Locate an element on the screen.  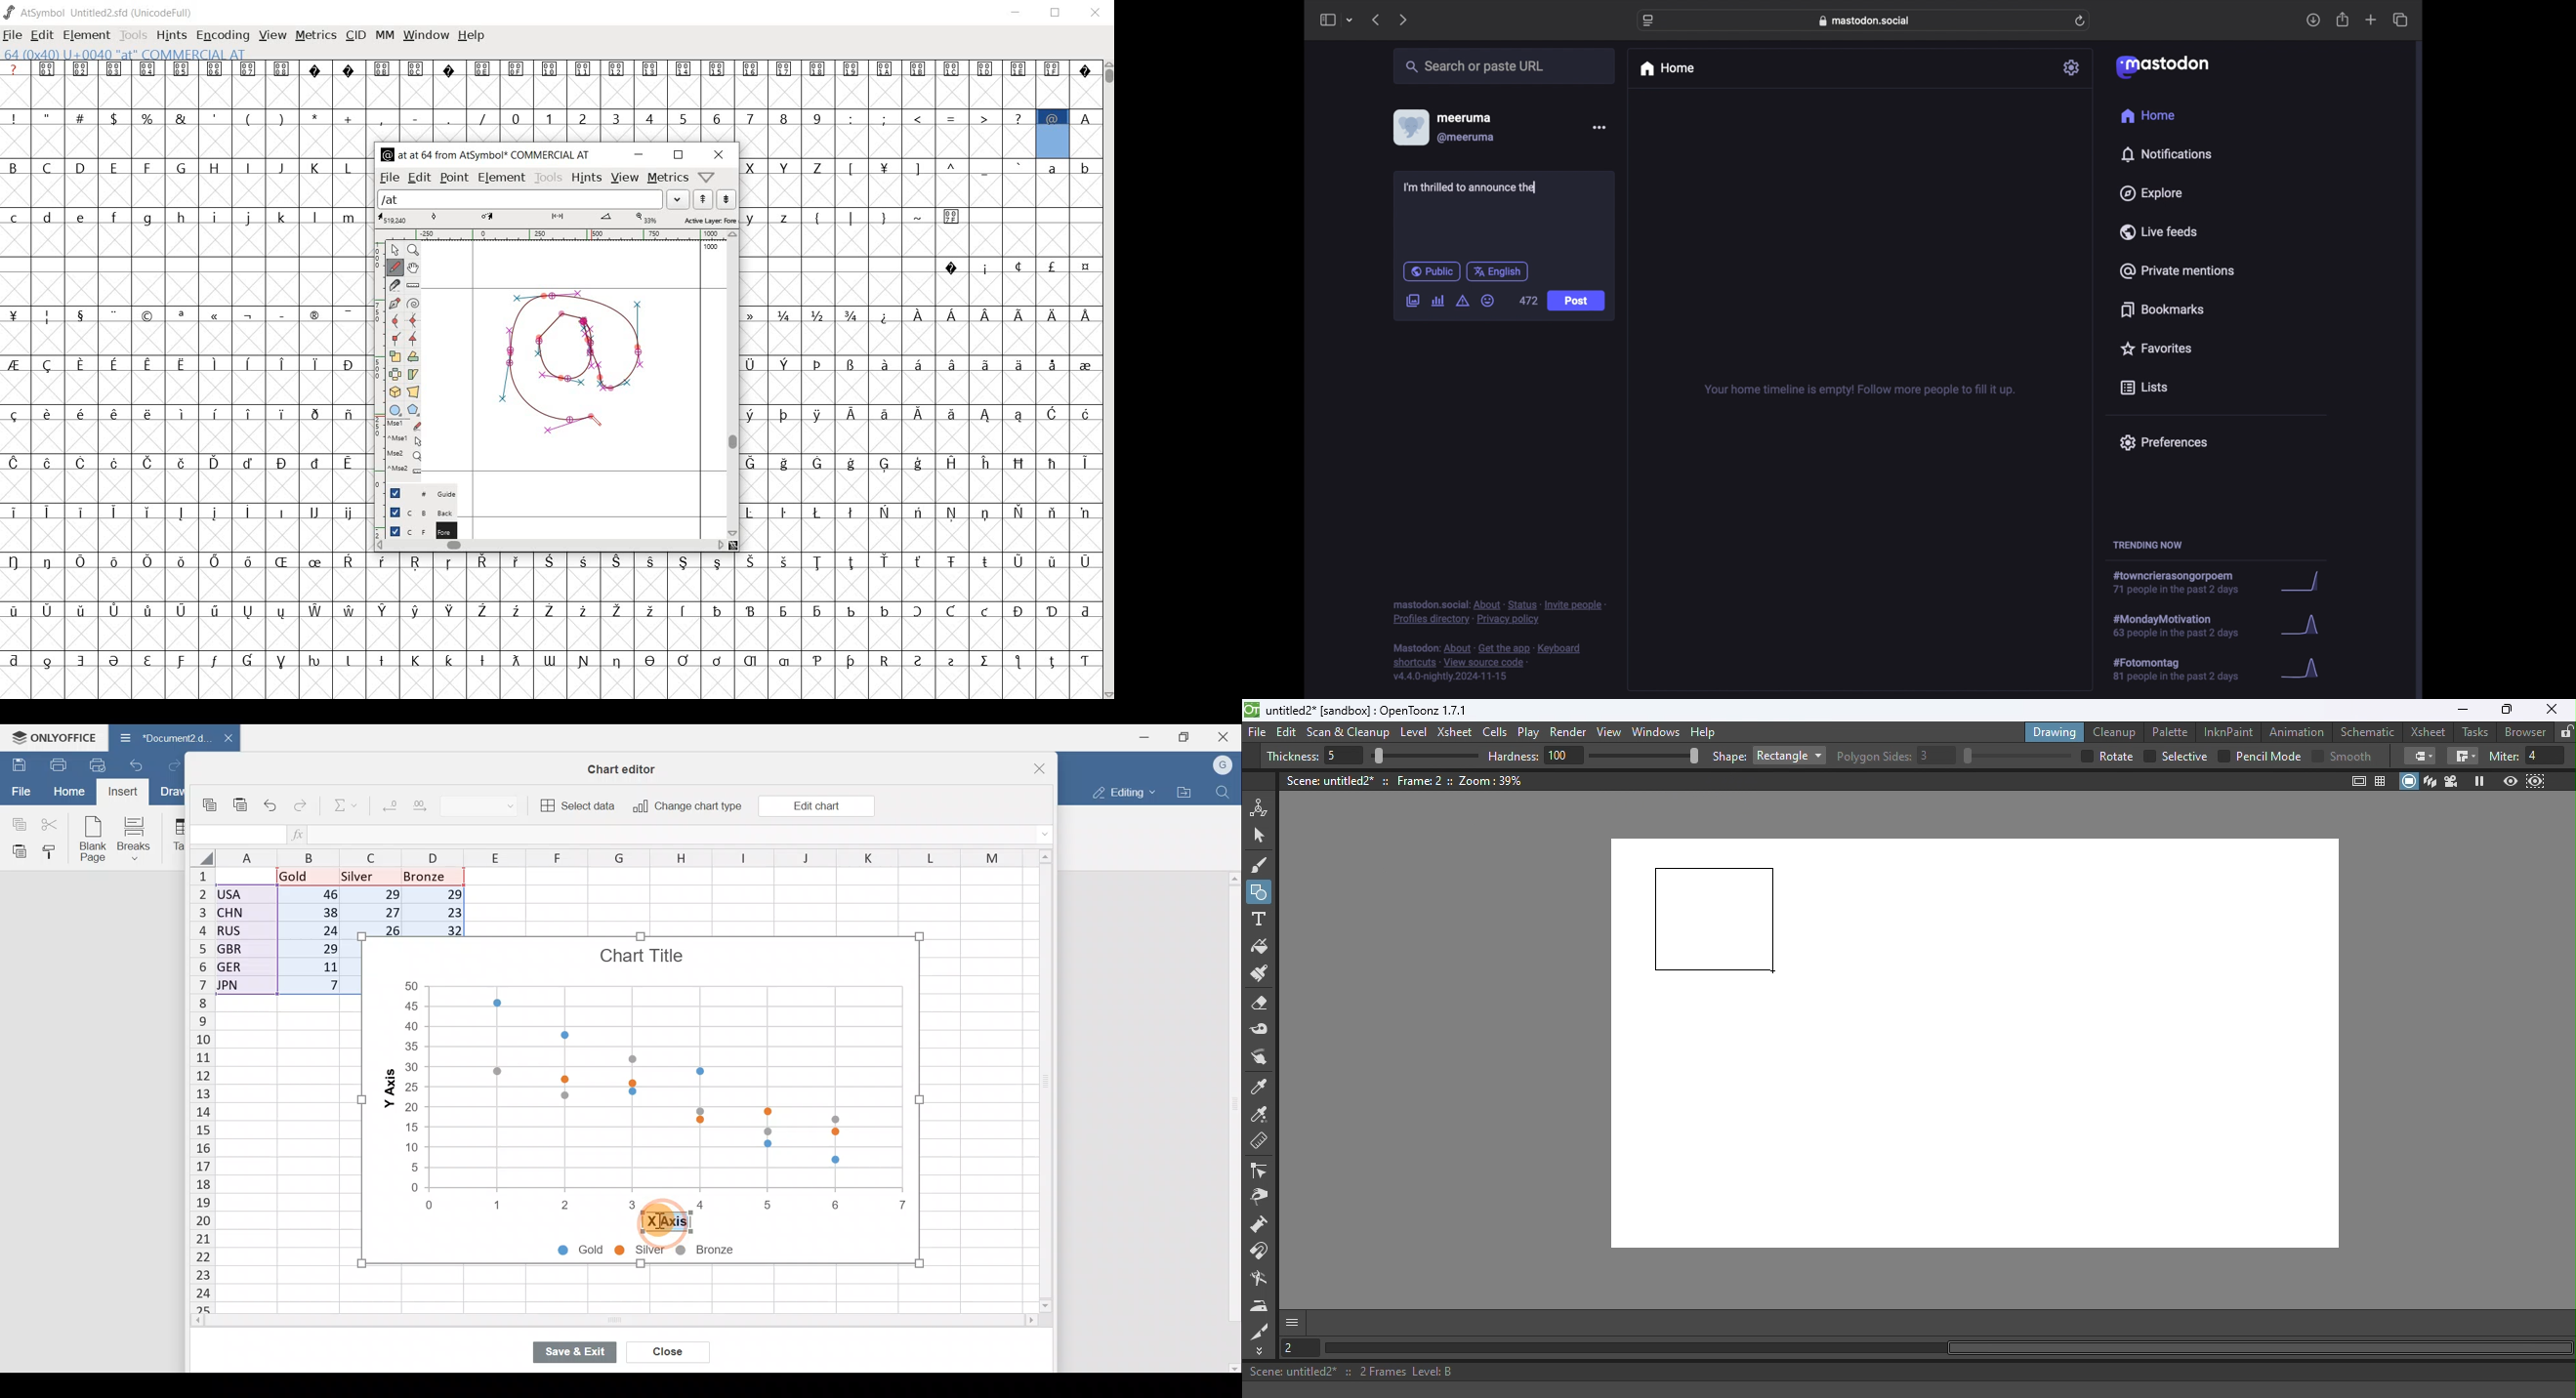
checkbox is located at coordinates (2085, 756).